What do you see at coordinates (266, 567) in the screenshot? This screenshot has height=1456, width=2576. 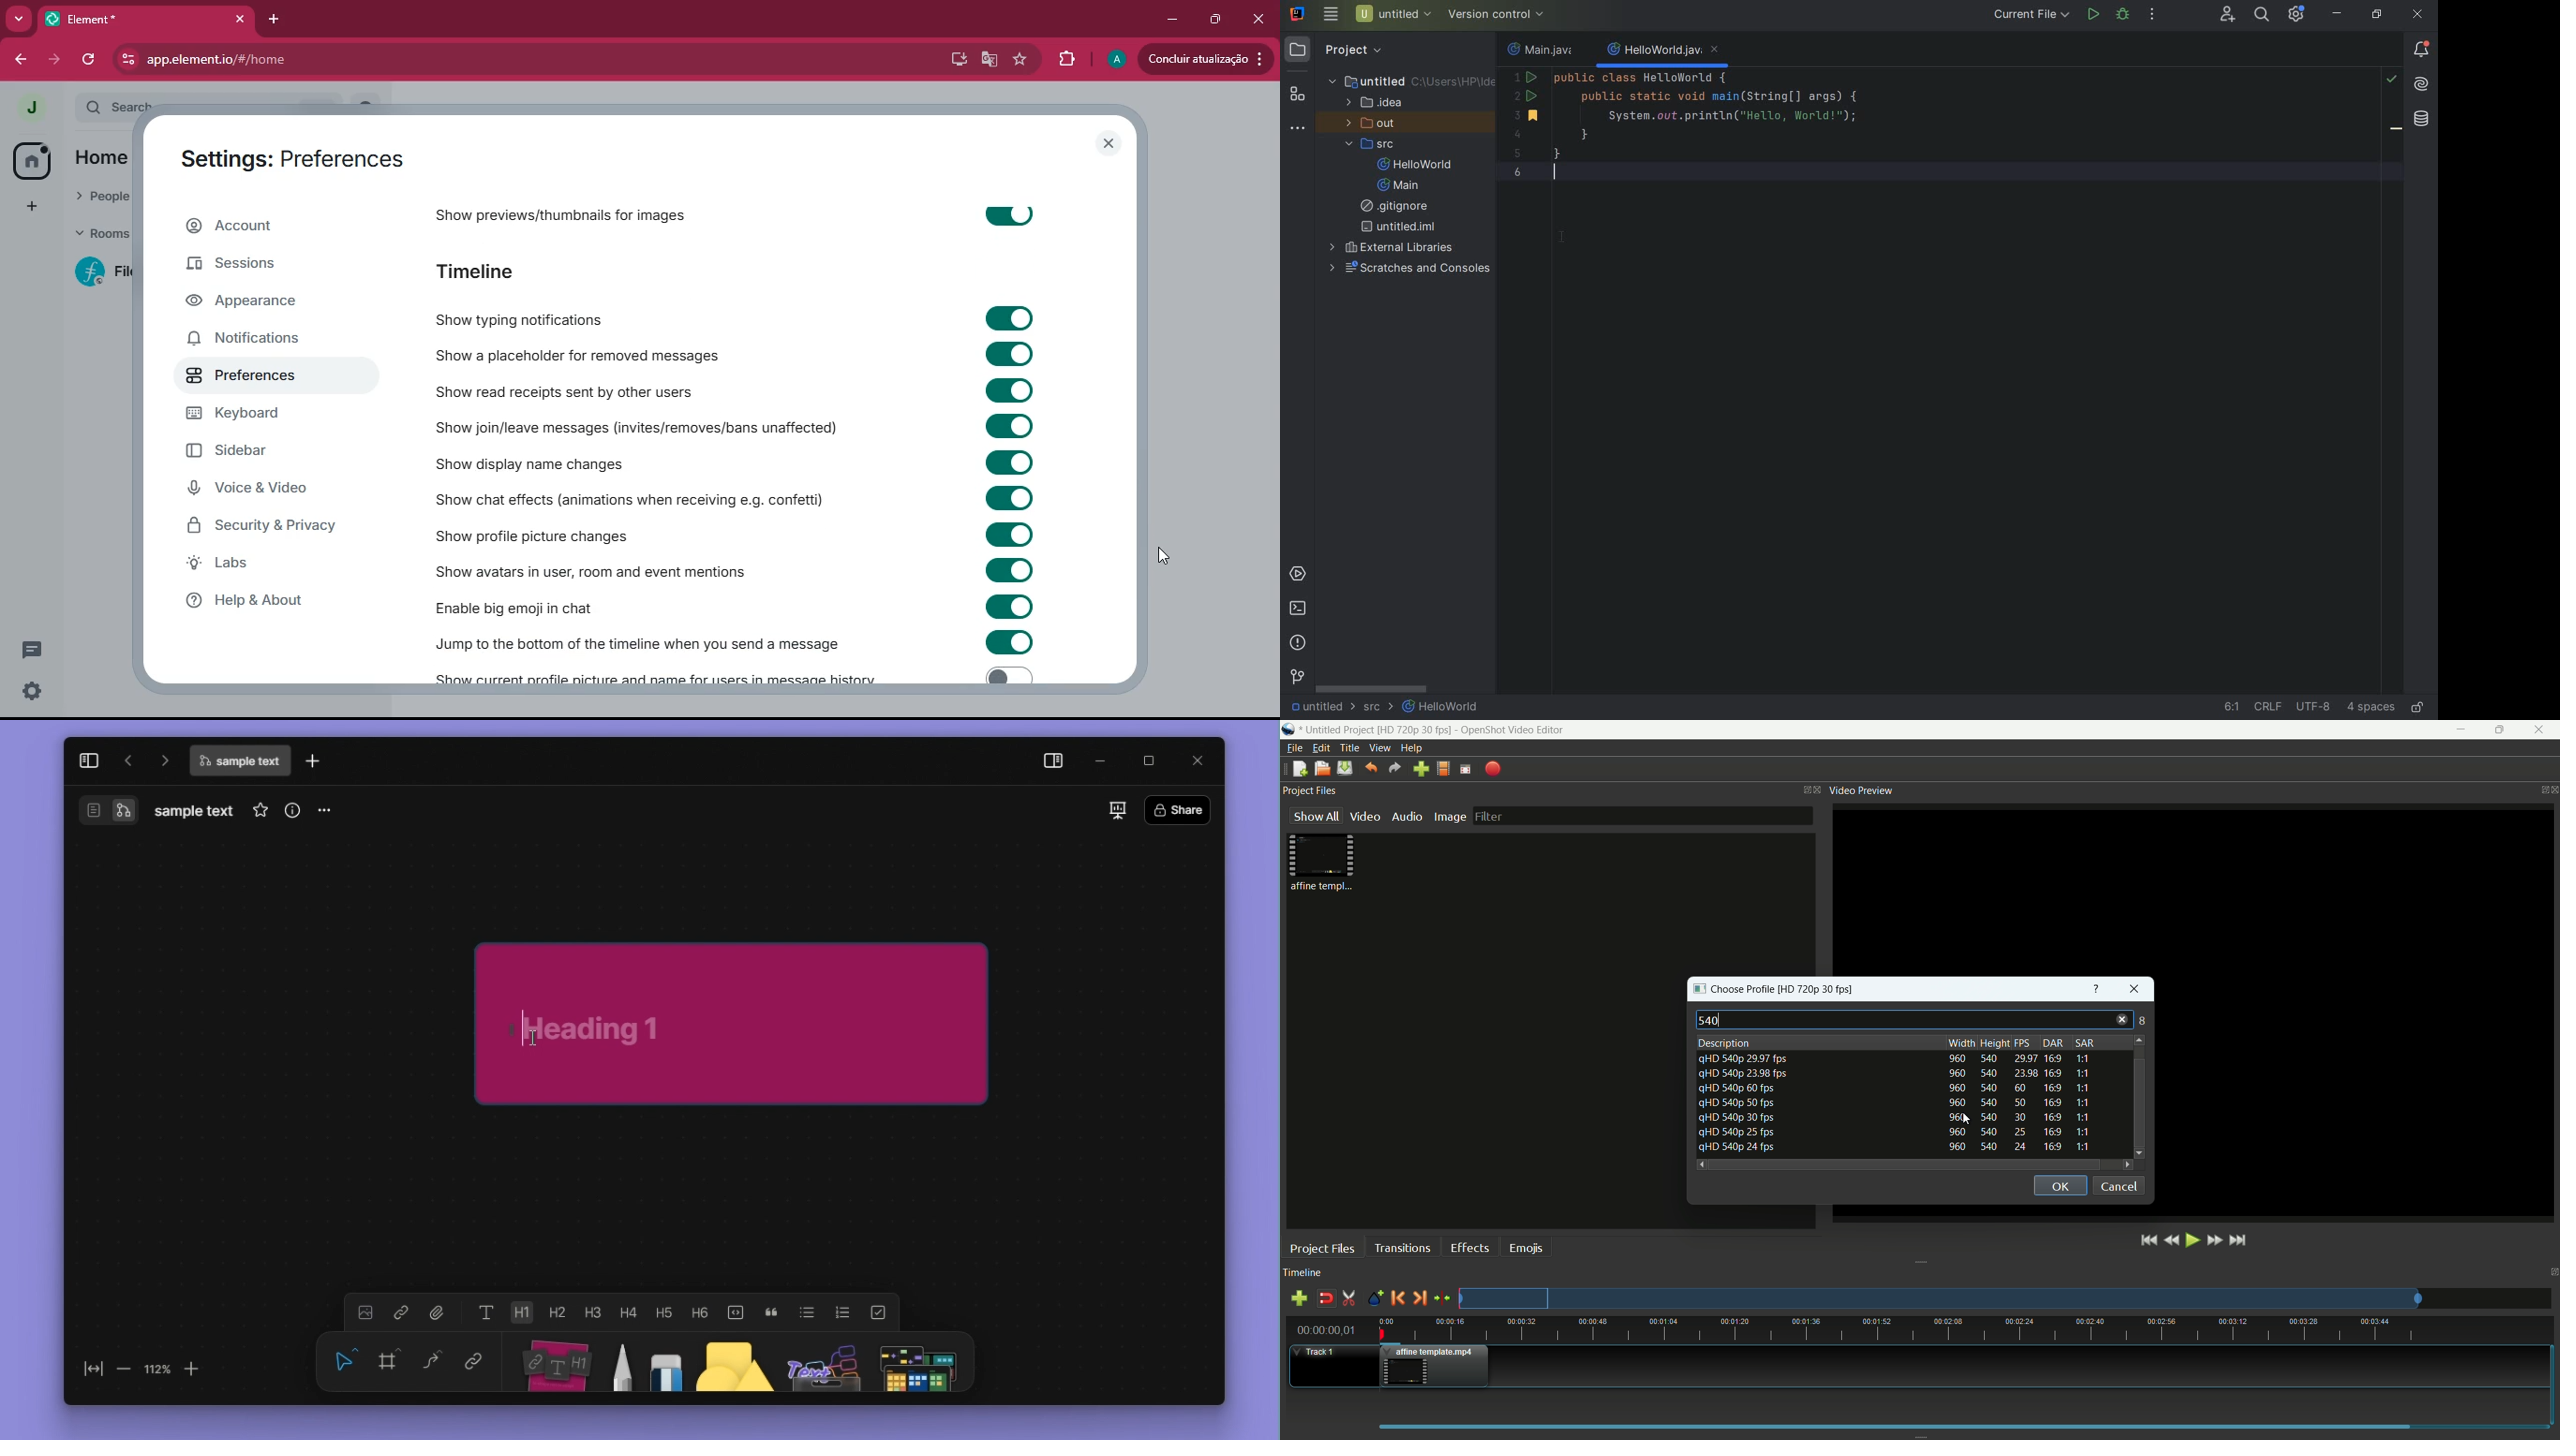 I see `labs` at bounding box center [266, 567].